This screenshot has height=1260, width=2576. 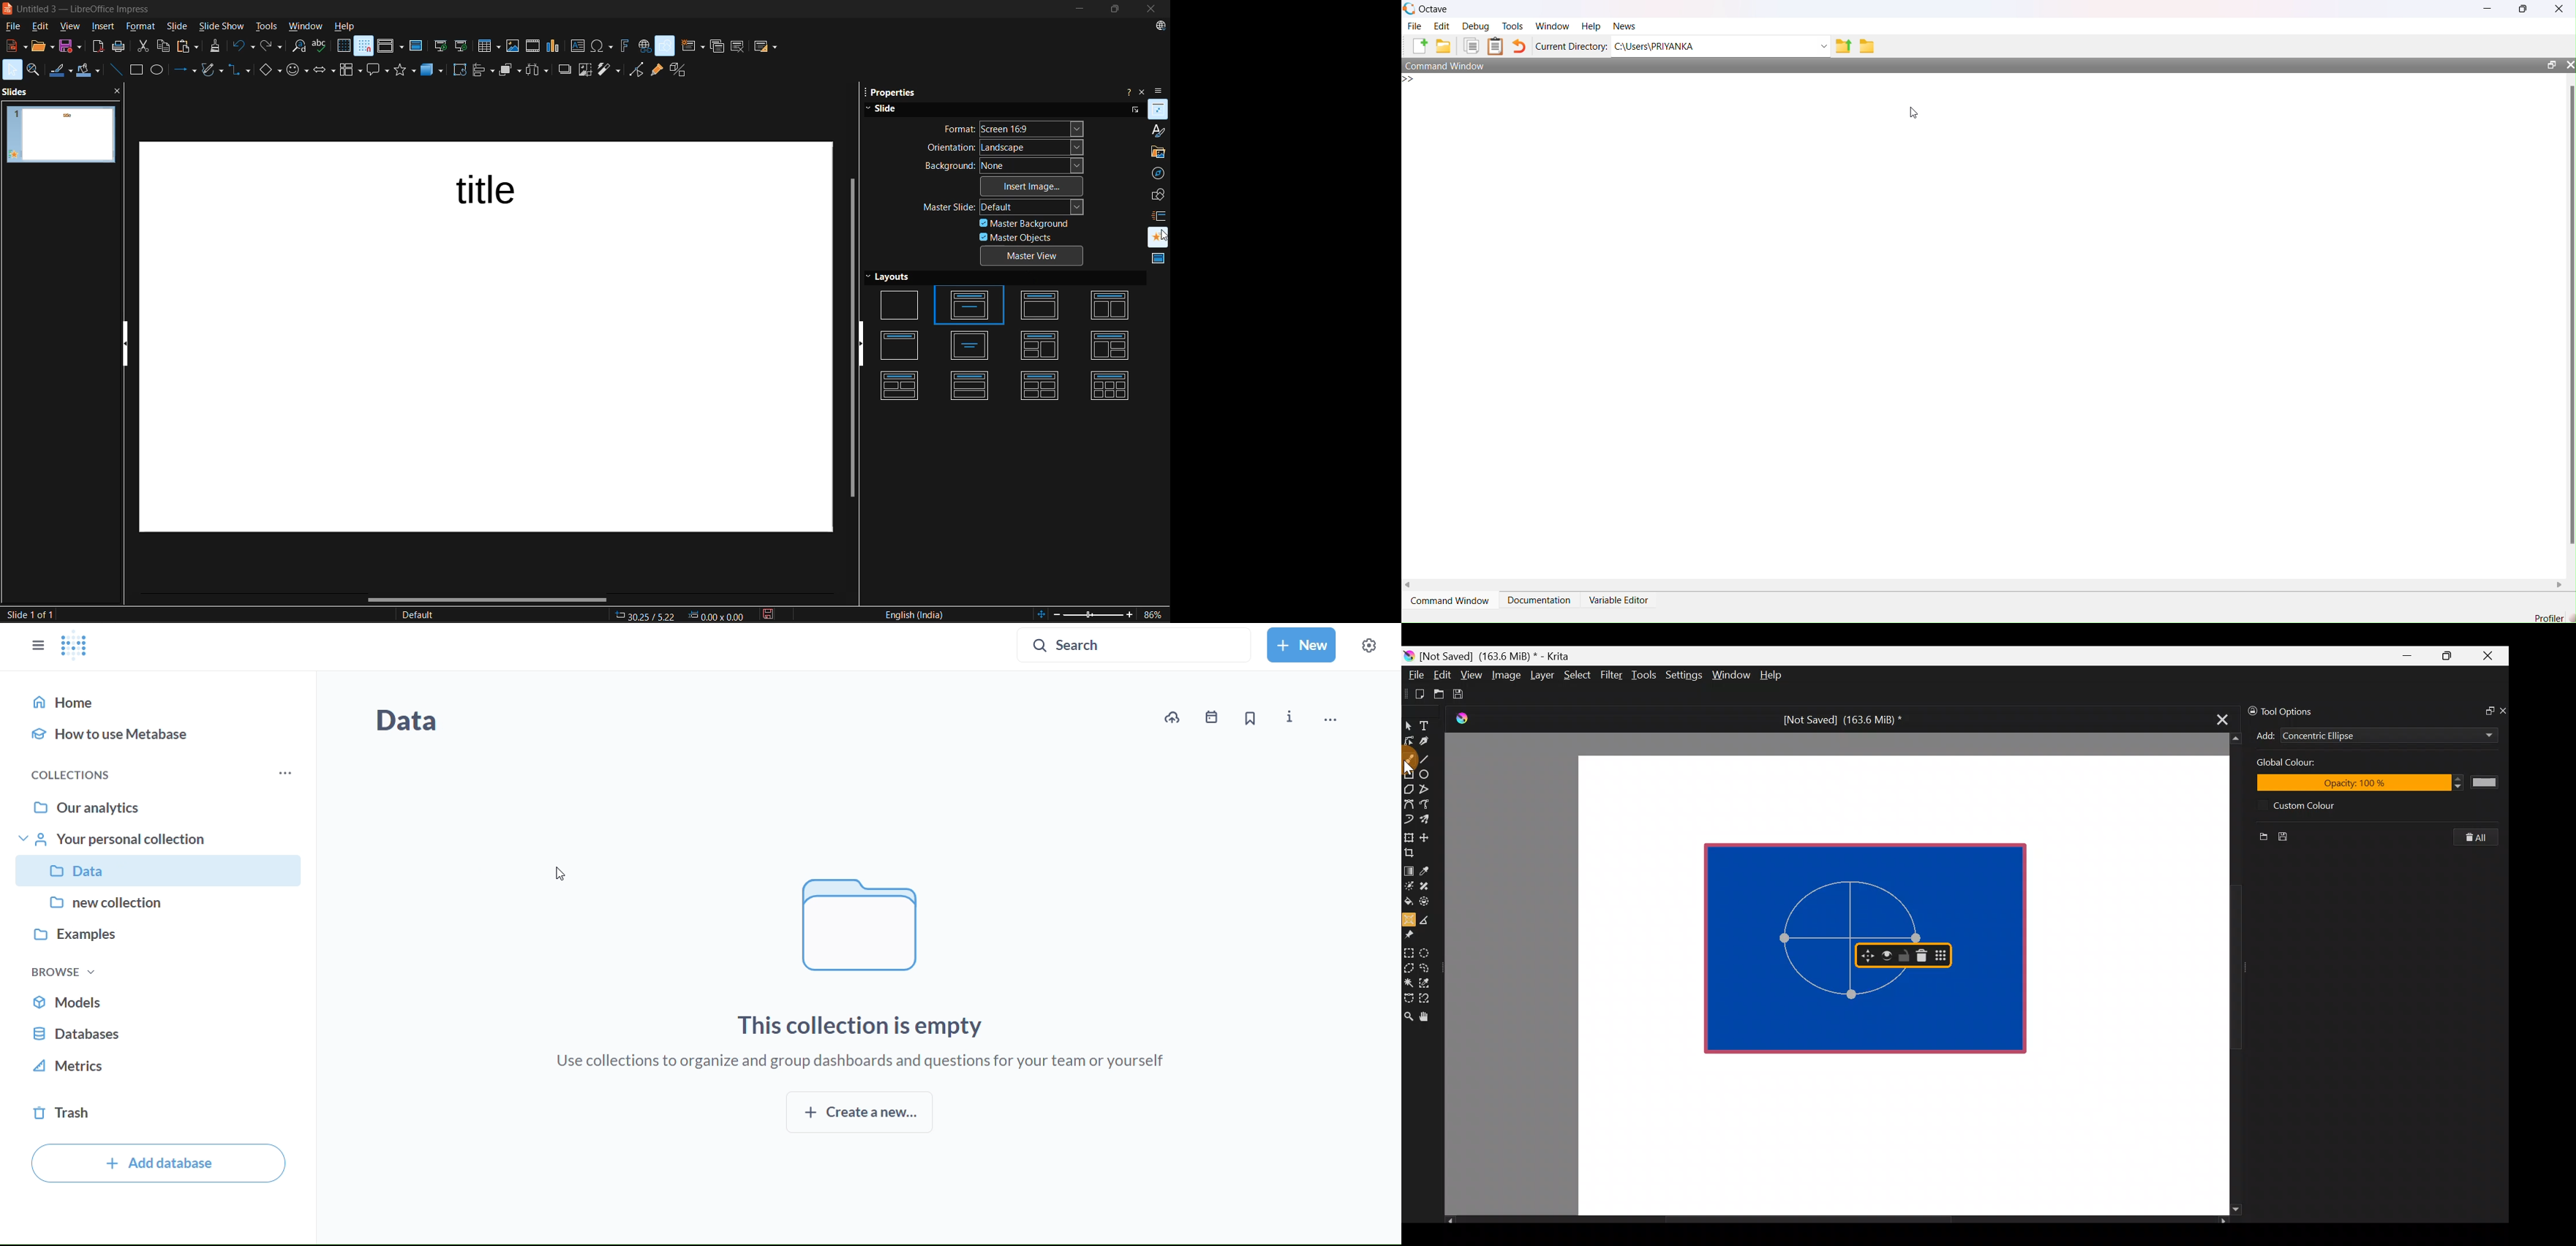 I want to click on Polygon tool, so click(x=1408, y=790).